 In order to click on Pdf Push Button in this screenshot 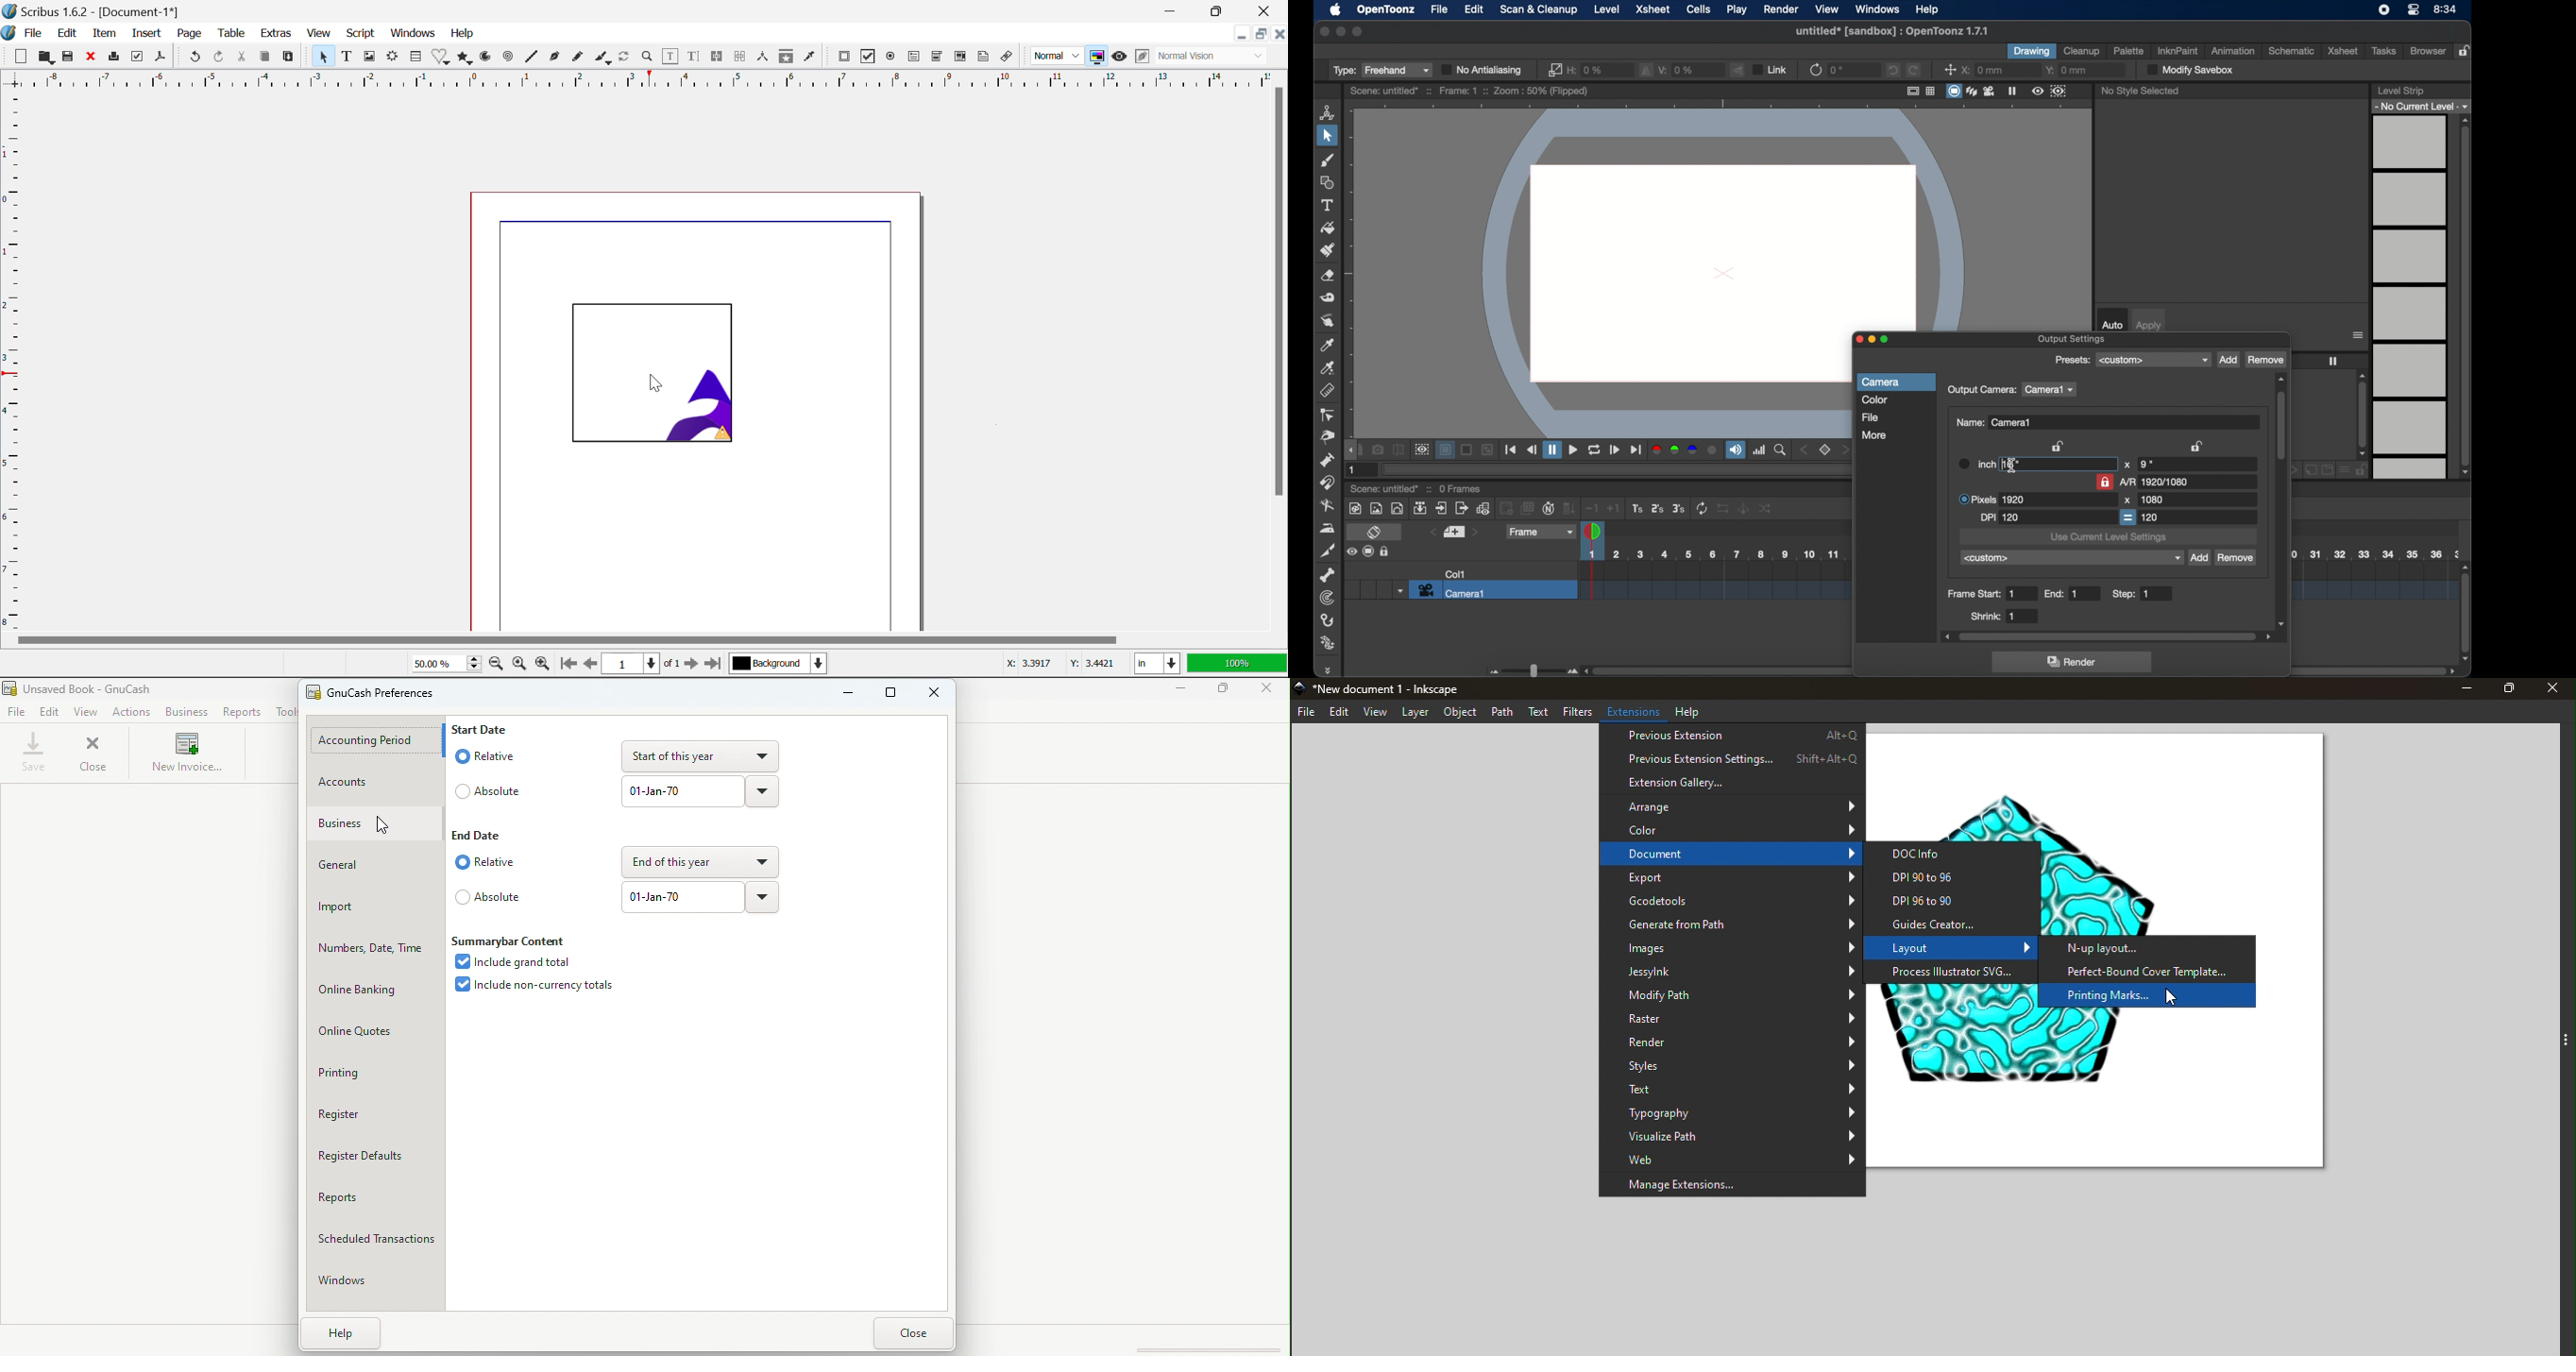, I will do `click(845, 58)`.